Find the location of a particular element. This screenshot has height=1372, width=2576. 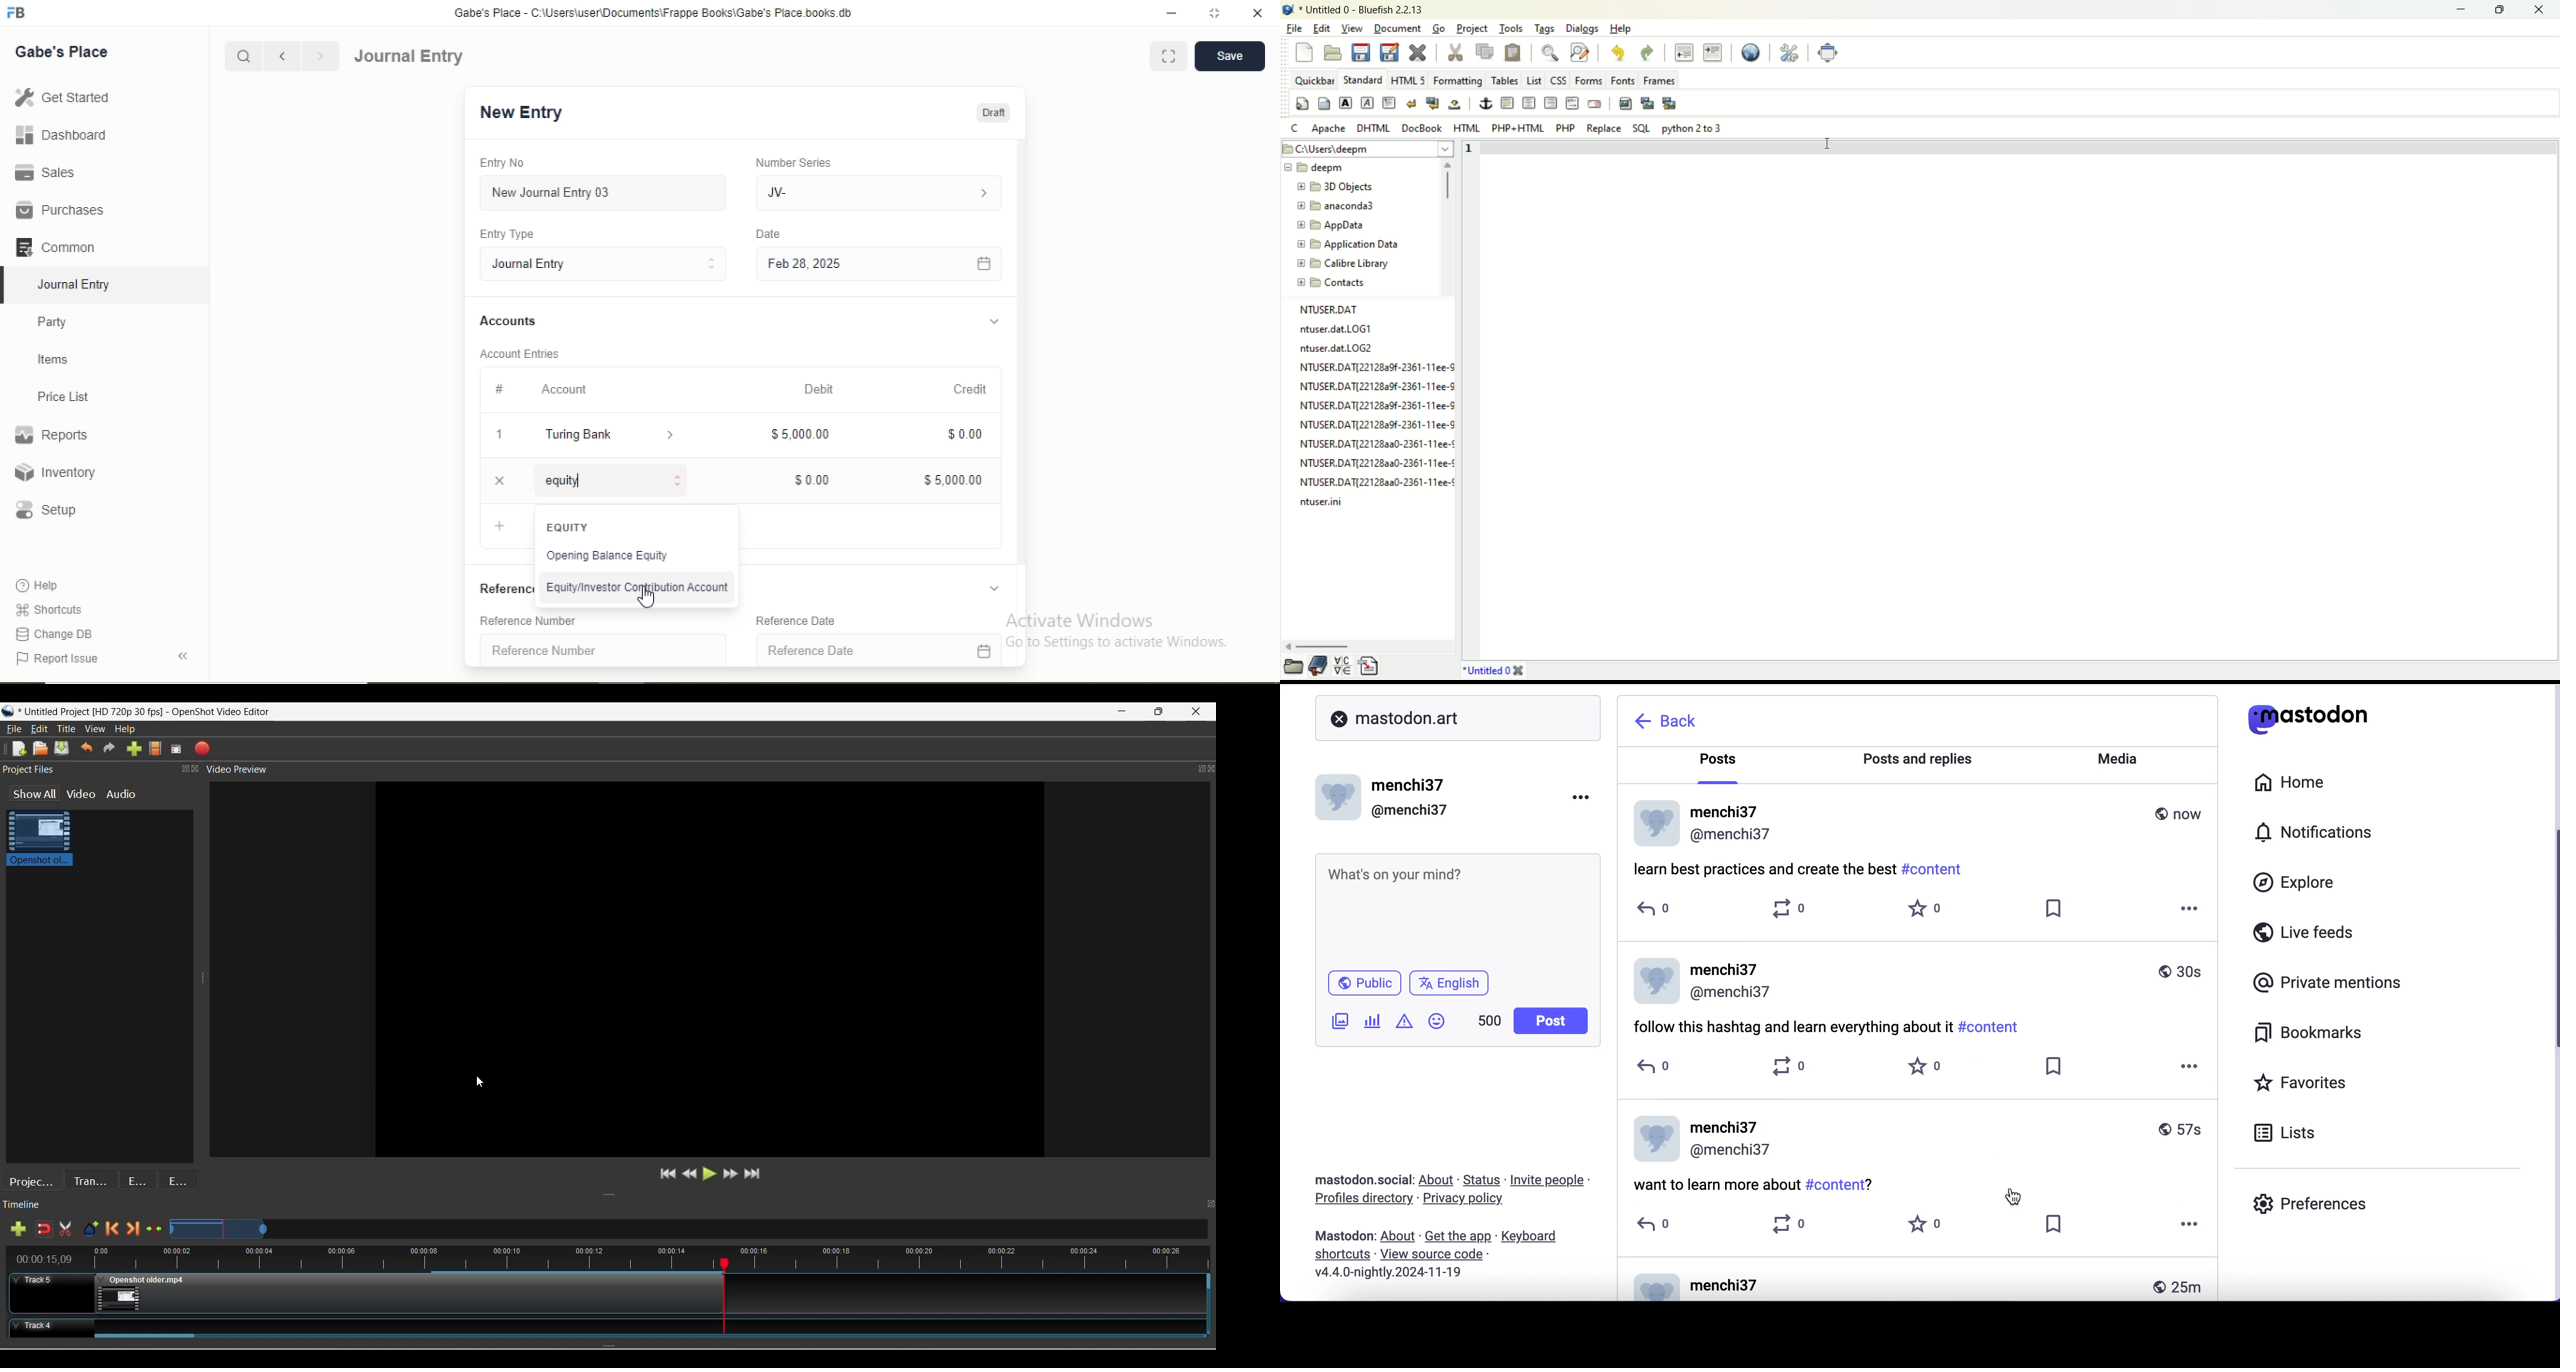

NTUSER DAT(22128a9f-2361-11ee-§ is located at coordinates (1375, 364).